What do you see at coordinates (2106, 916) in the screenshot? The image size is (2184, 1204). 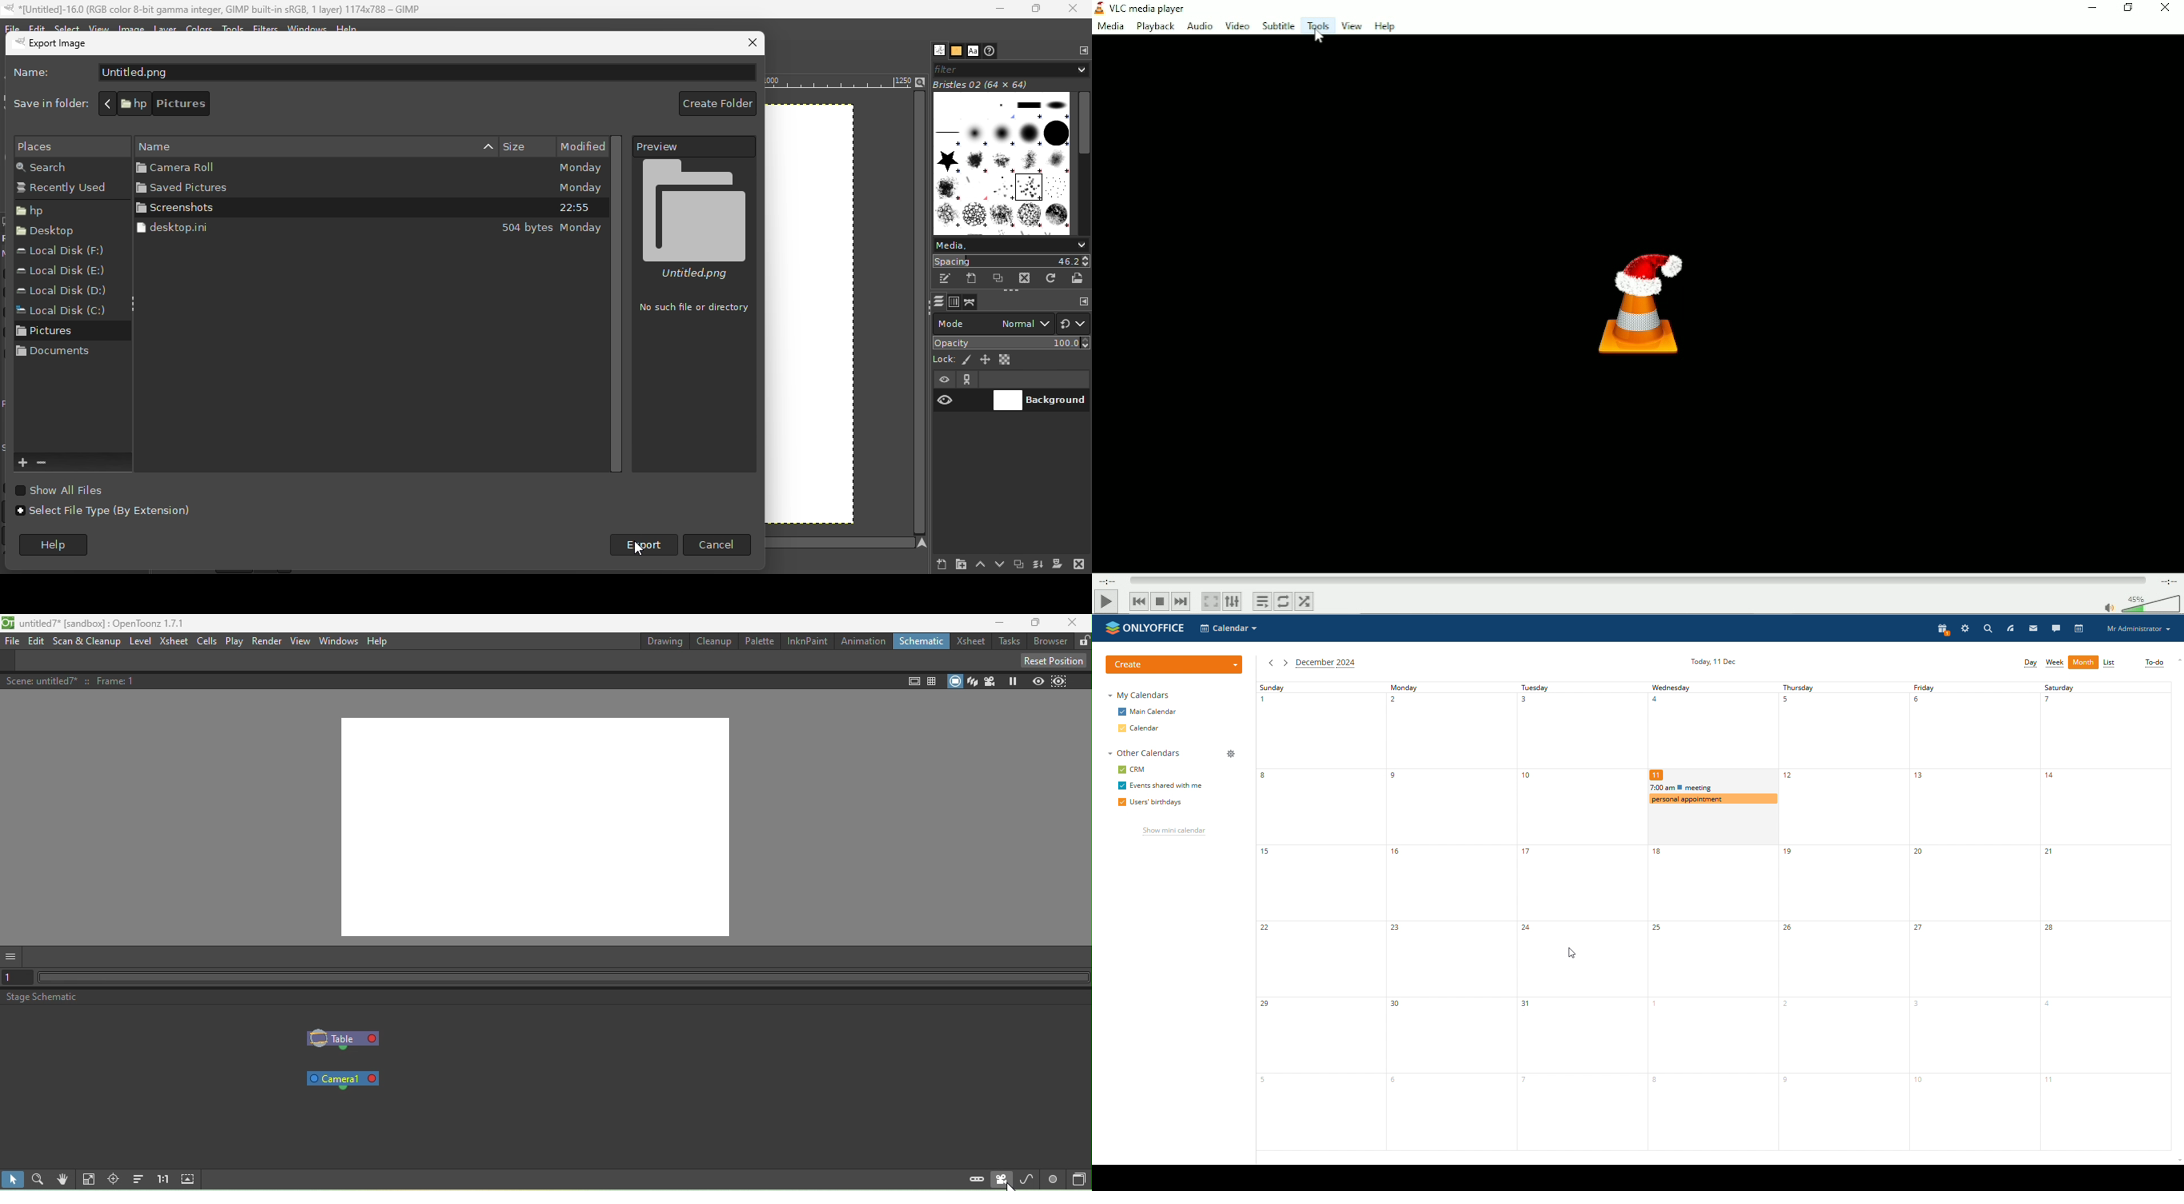 I see `saturday` at bounding box center [2106, 916].